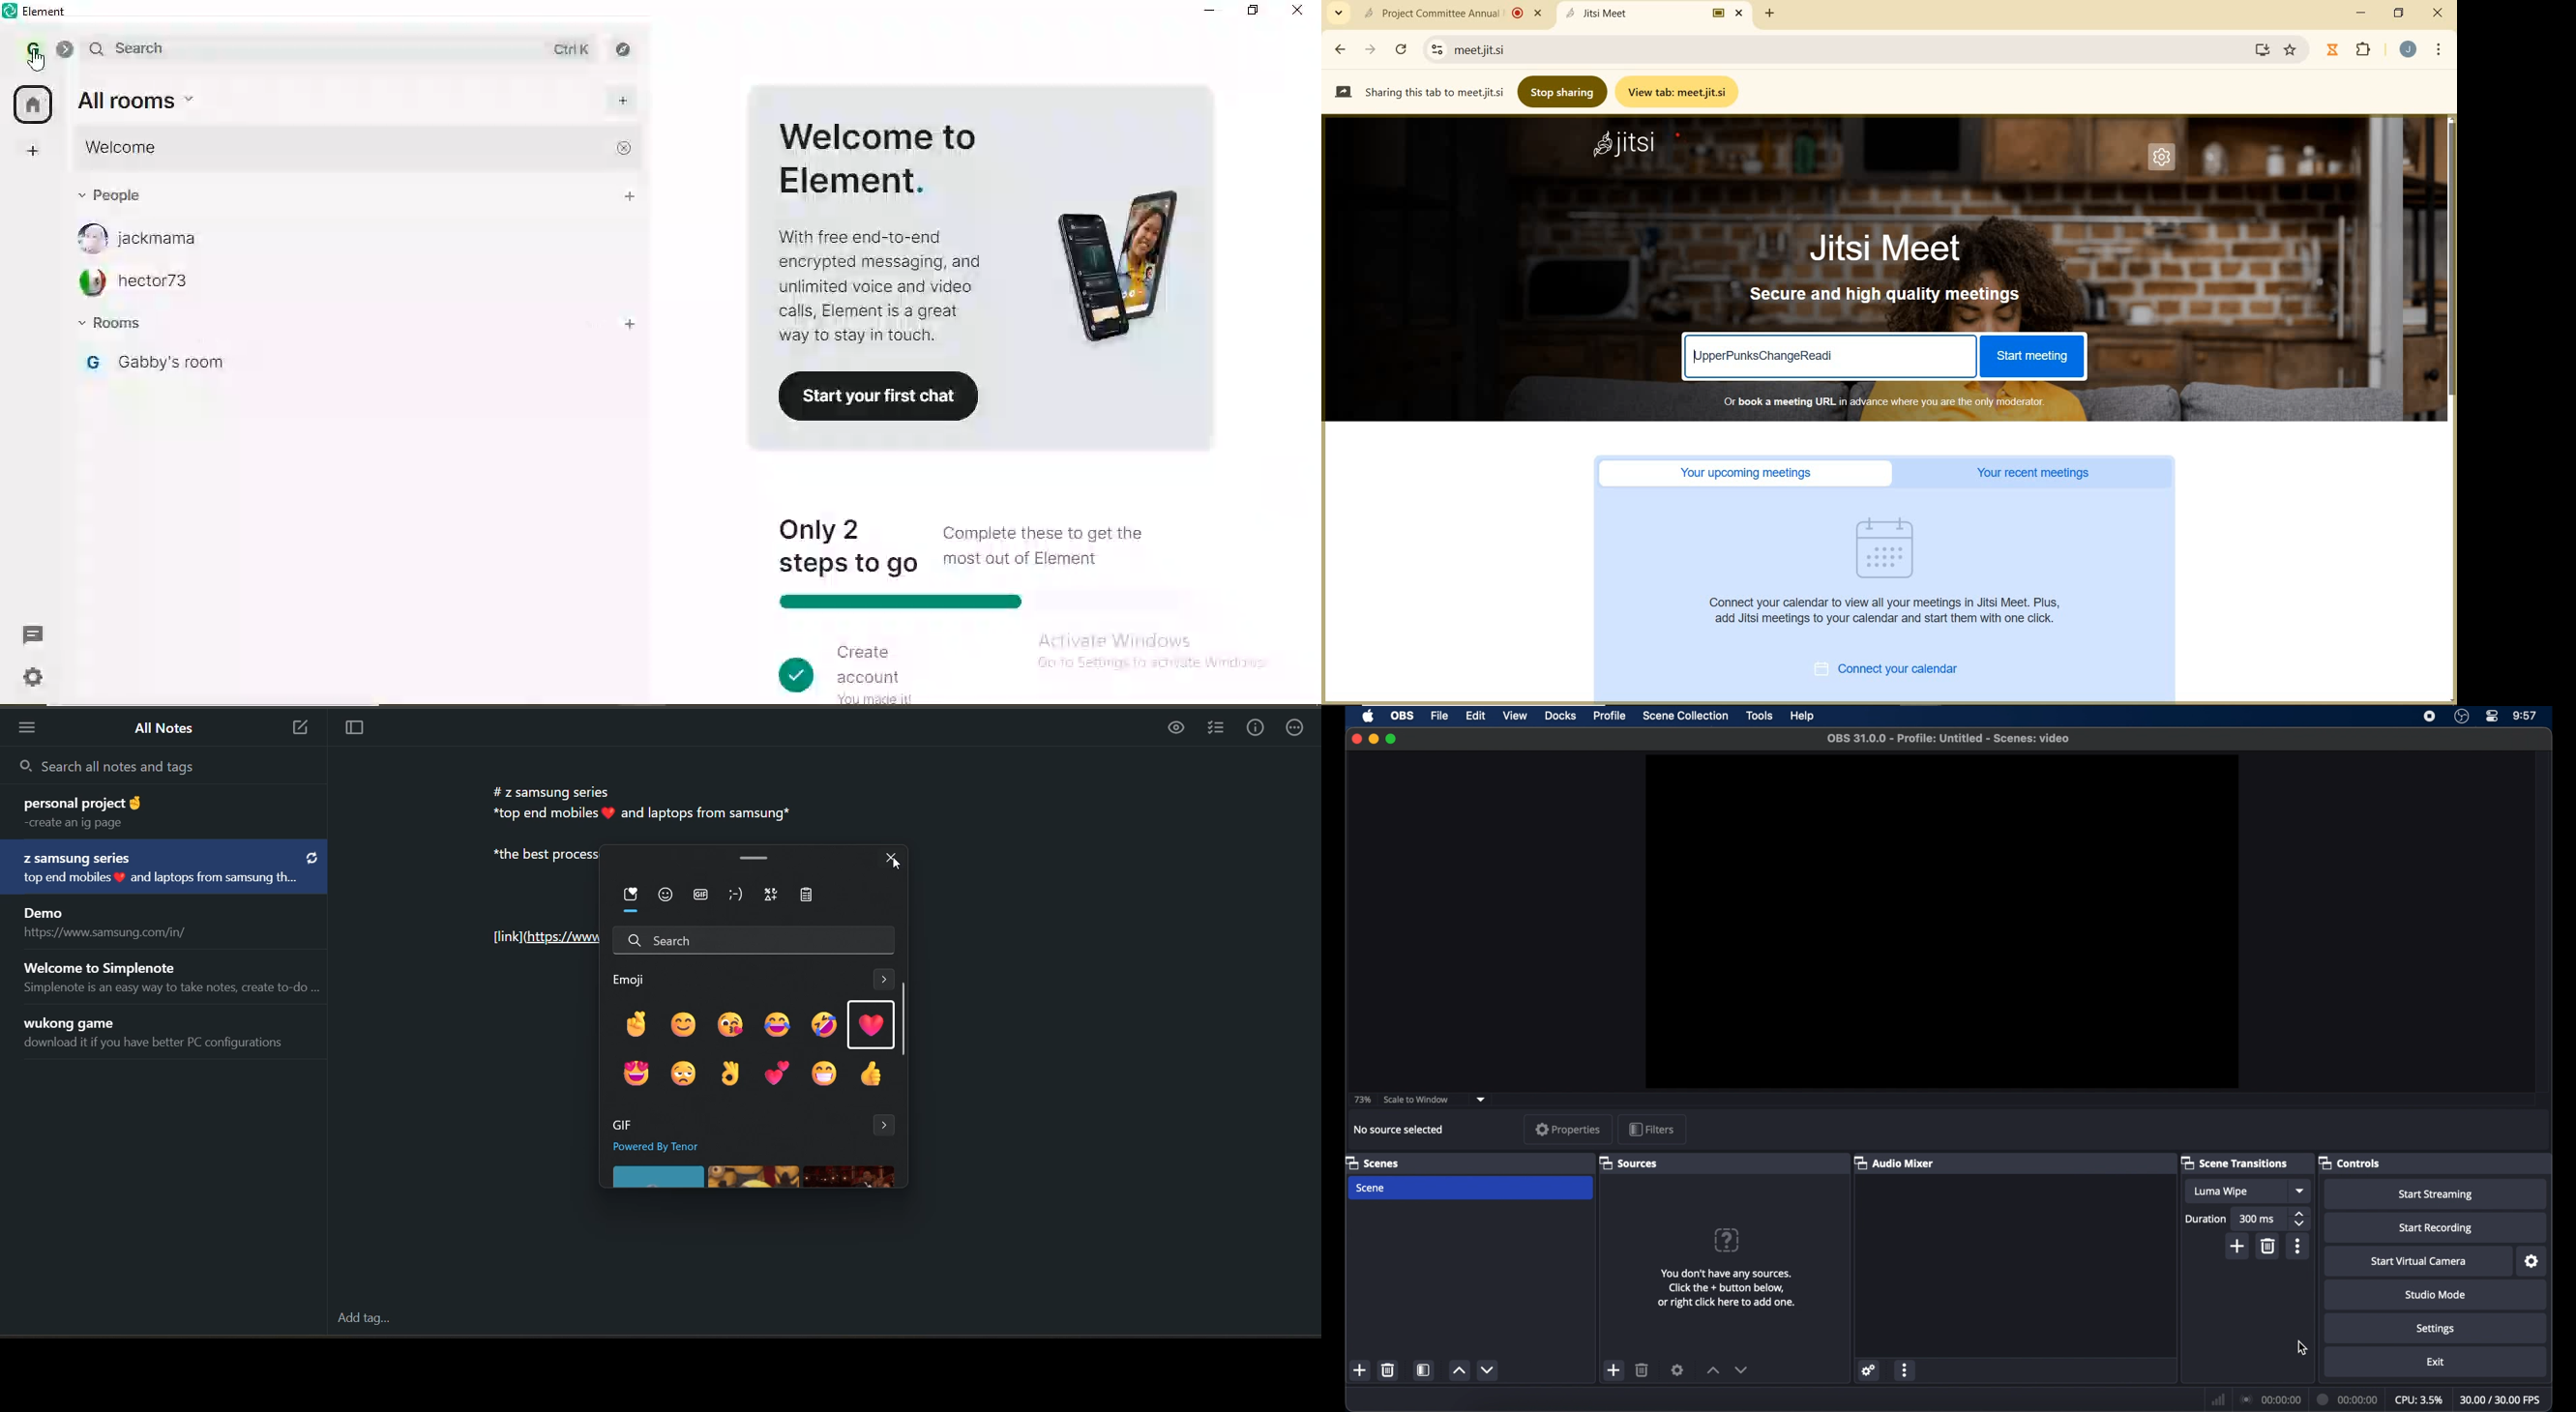 The width and height of the screenshot is (2576, 1428). What do you see at coordinates (634, 1072) in the screenshot?
I see `emoji 7` at bounding box center [634, 1072].